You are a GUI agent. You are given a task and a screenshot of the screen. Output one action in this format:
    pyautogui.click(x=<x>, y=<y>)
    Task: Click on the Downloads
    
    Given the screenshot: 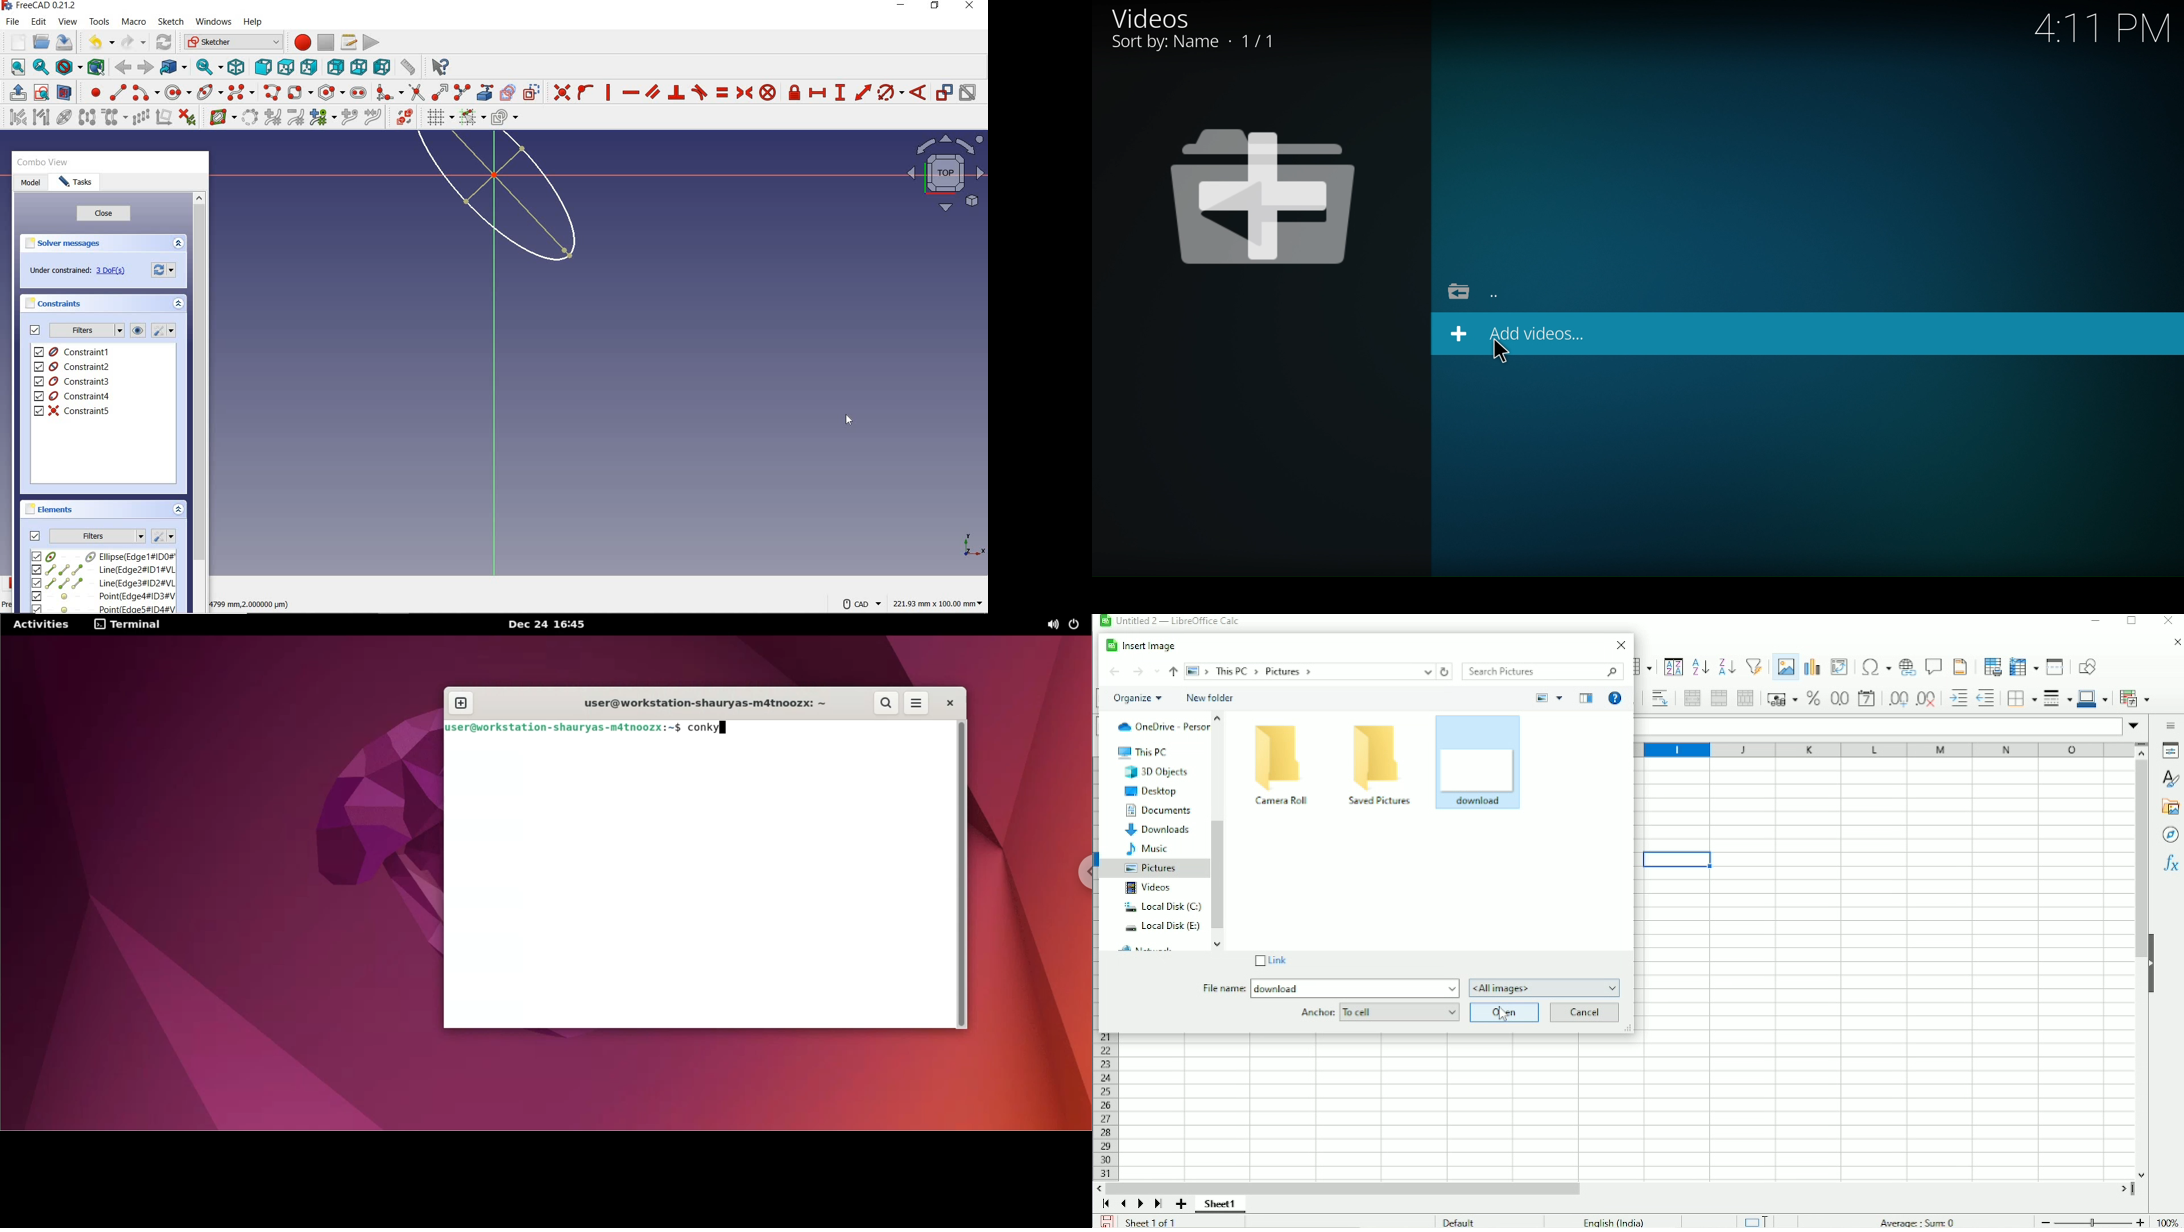 What is the action you would take?
    pyautogui.click(x=1159, y=829)
    